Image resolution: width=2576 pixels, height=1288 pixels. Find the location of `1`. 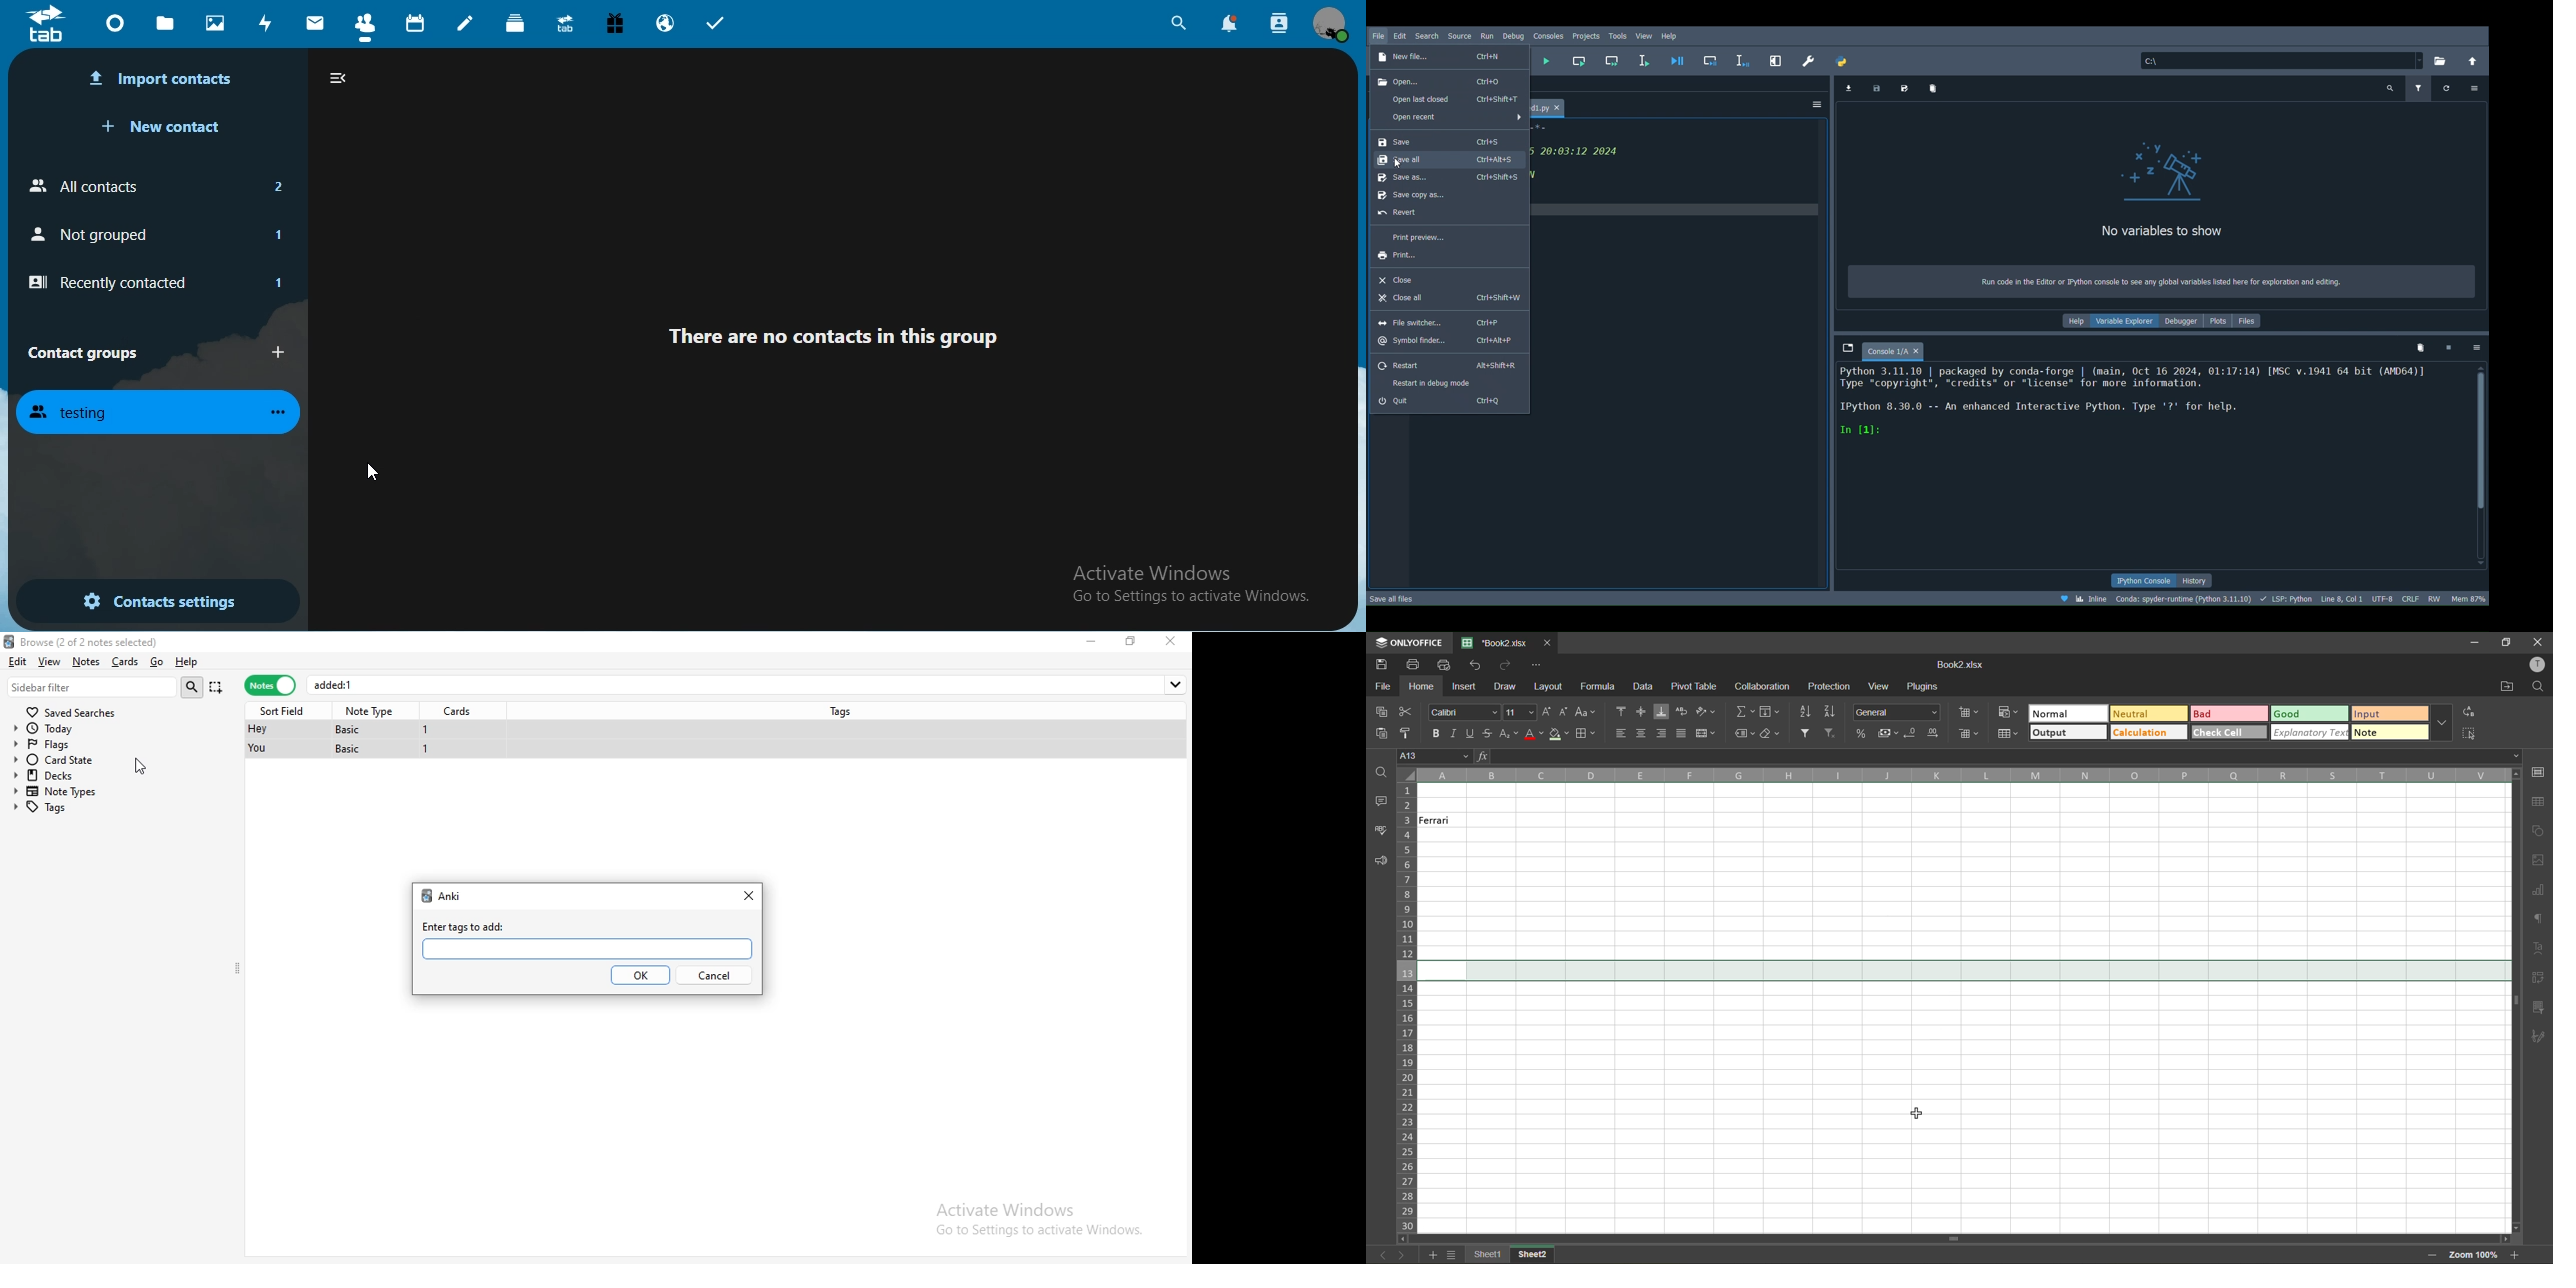

1 is located at coordinates (426, 730).